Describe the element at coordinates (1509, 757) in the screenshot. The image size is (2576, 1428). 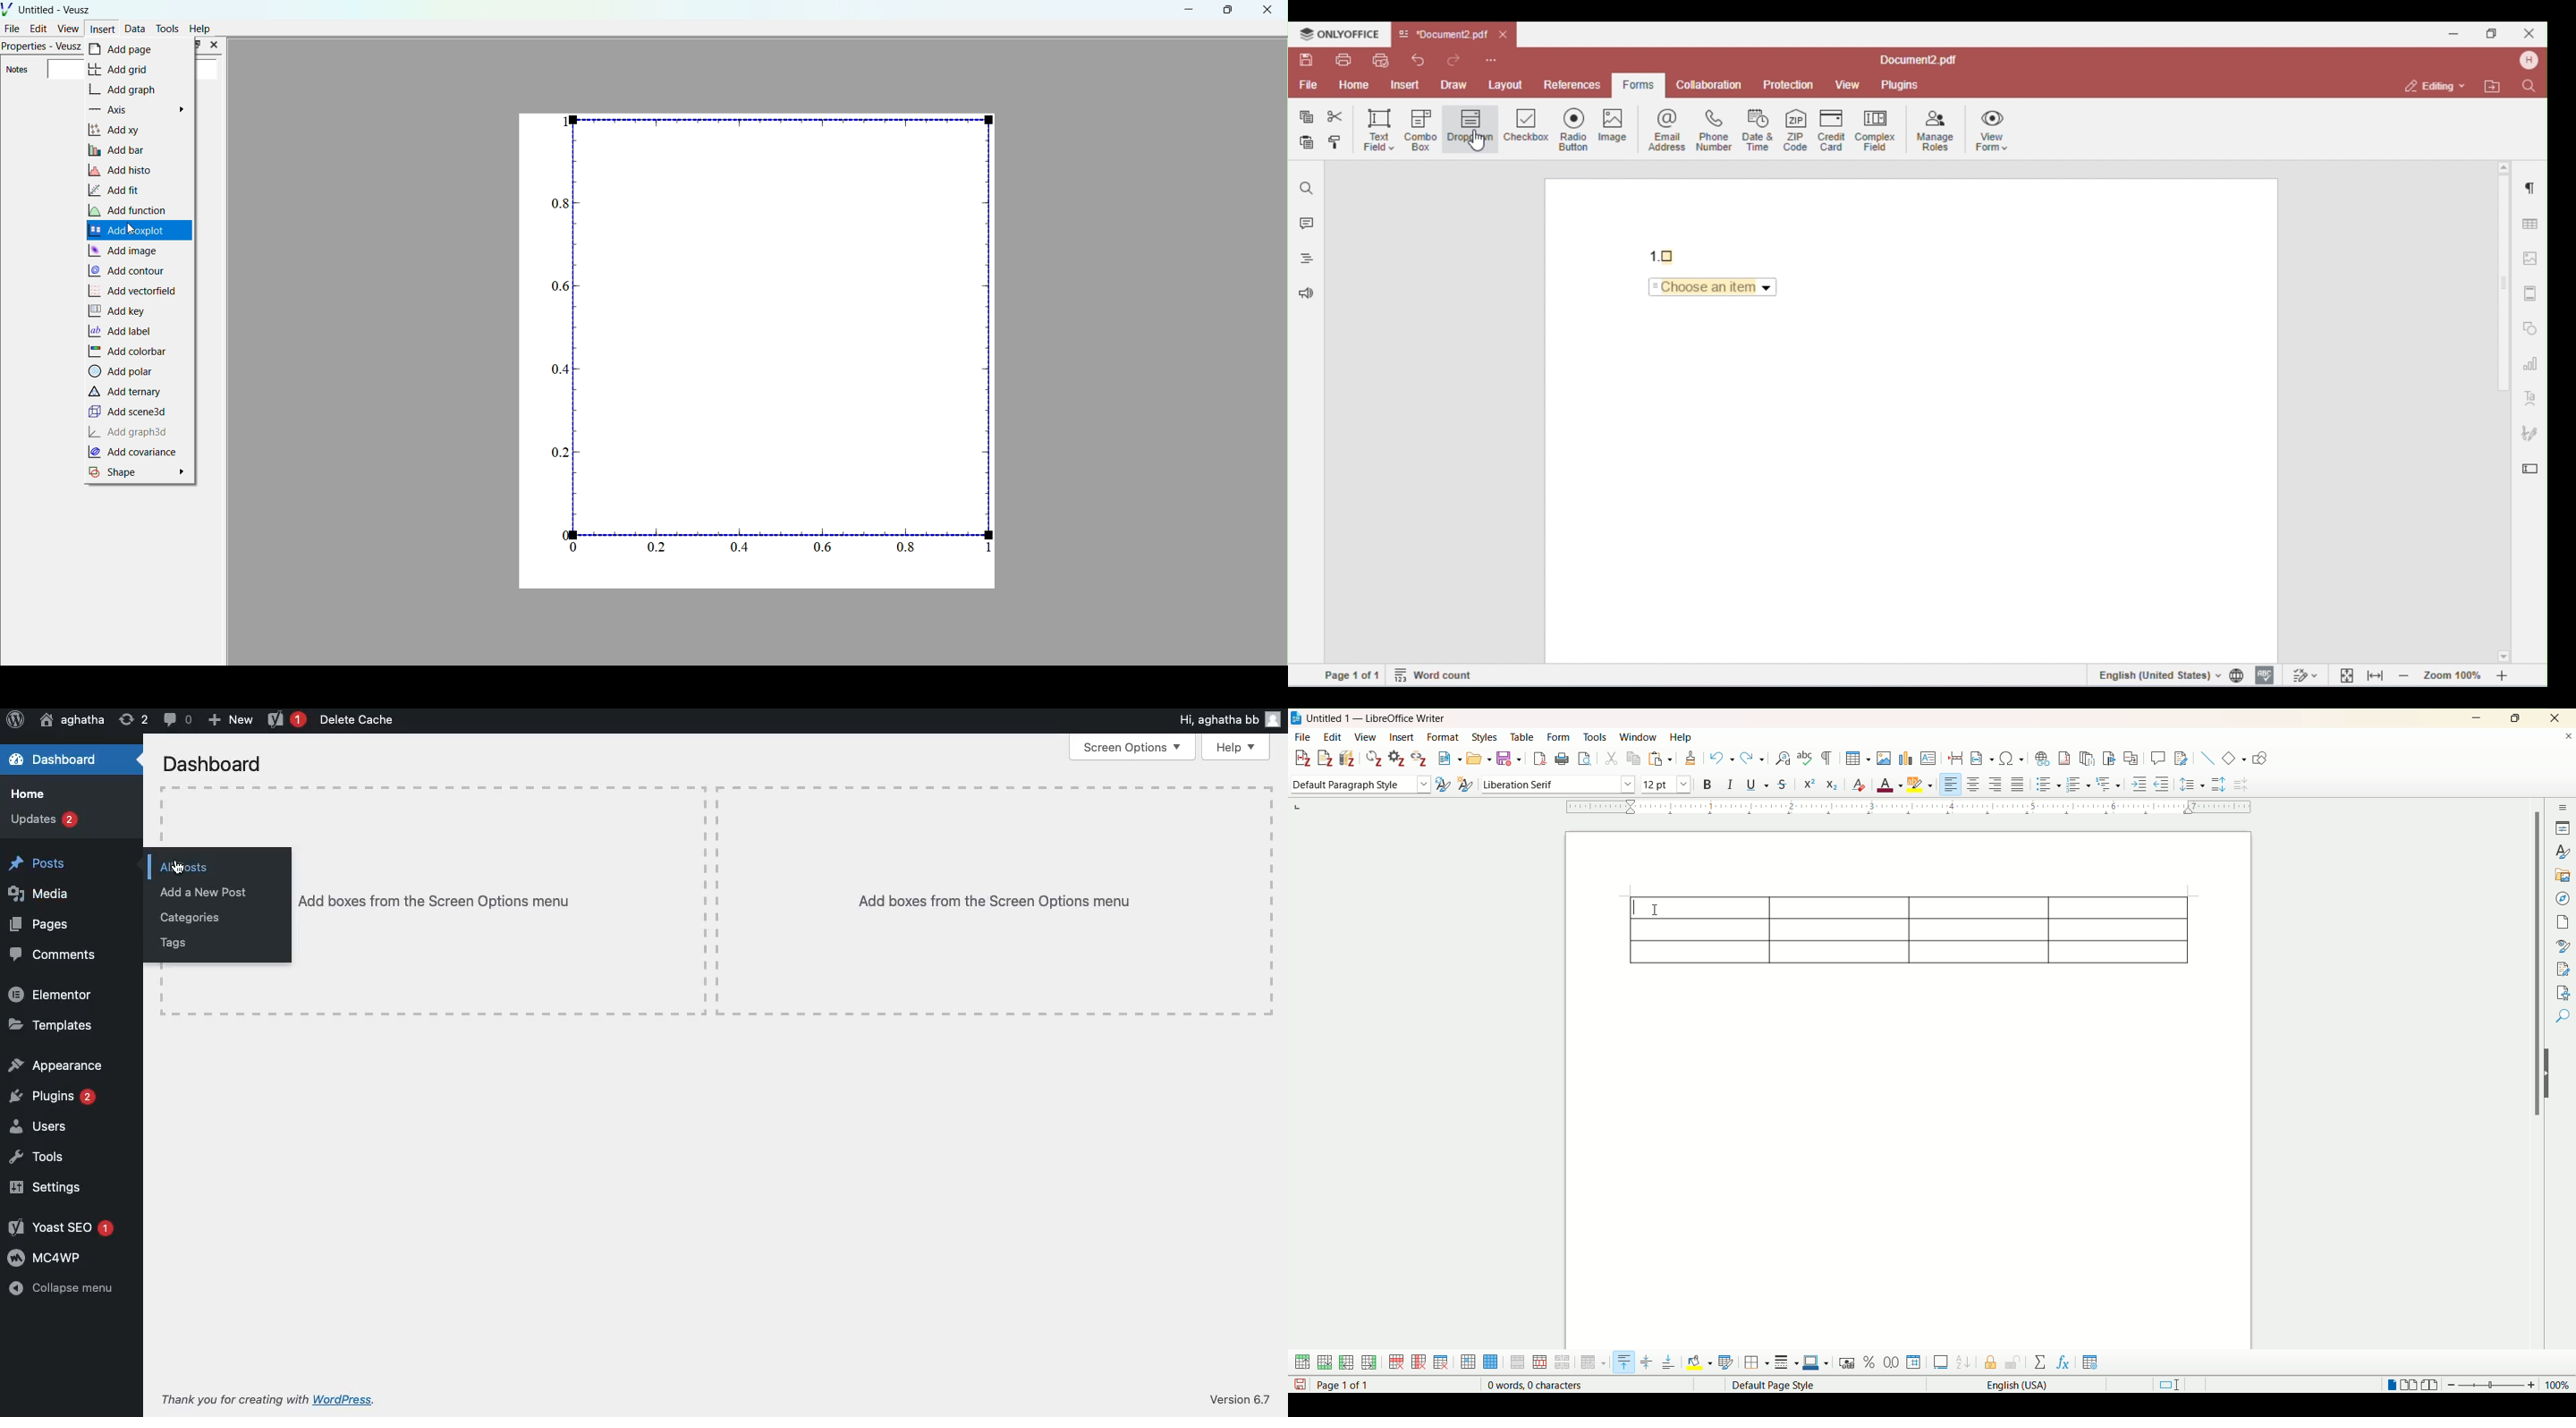
I see `save` at that location.